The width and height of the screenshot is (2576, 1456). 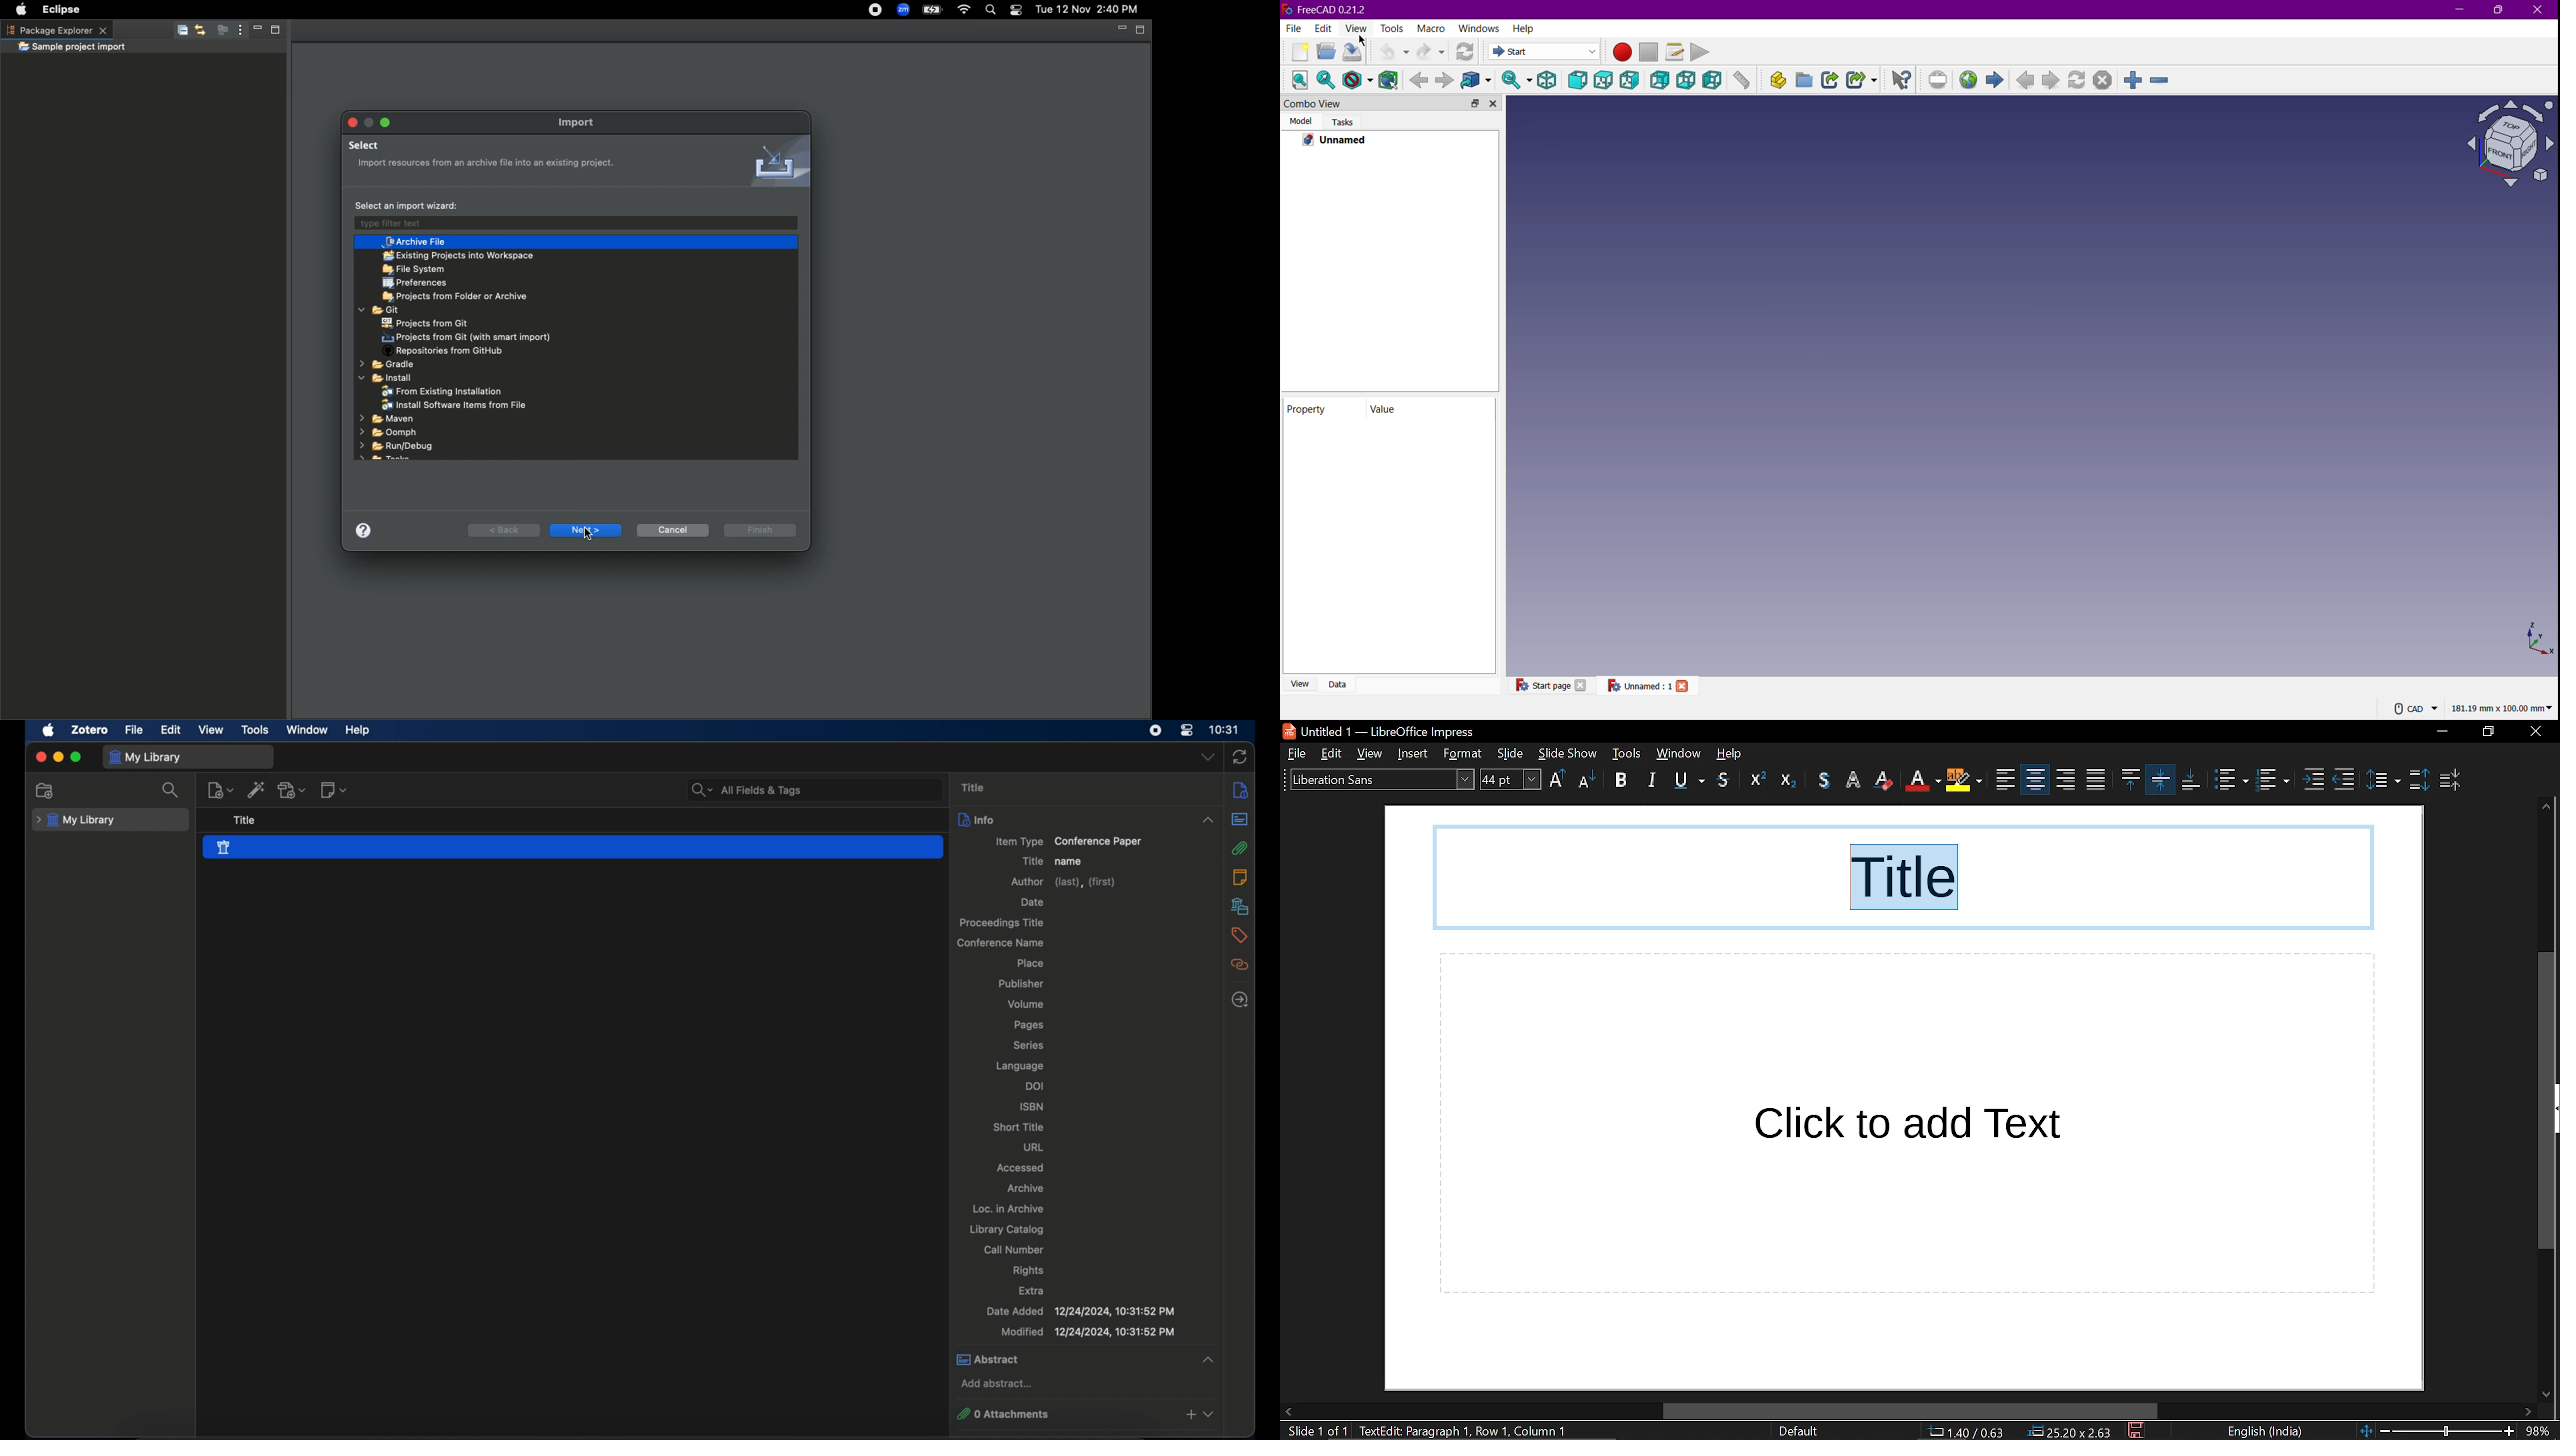 What do you see at coordinates (407, 205) in the screenshot?
I see `Select an import wizard` at bounding box center [407, 205].